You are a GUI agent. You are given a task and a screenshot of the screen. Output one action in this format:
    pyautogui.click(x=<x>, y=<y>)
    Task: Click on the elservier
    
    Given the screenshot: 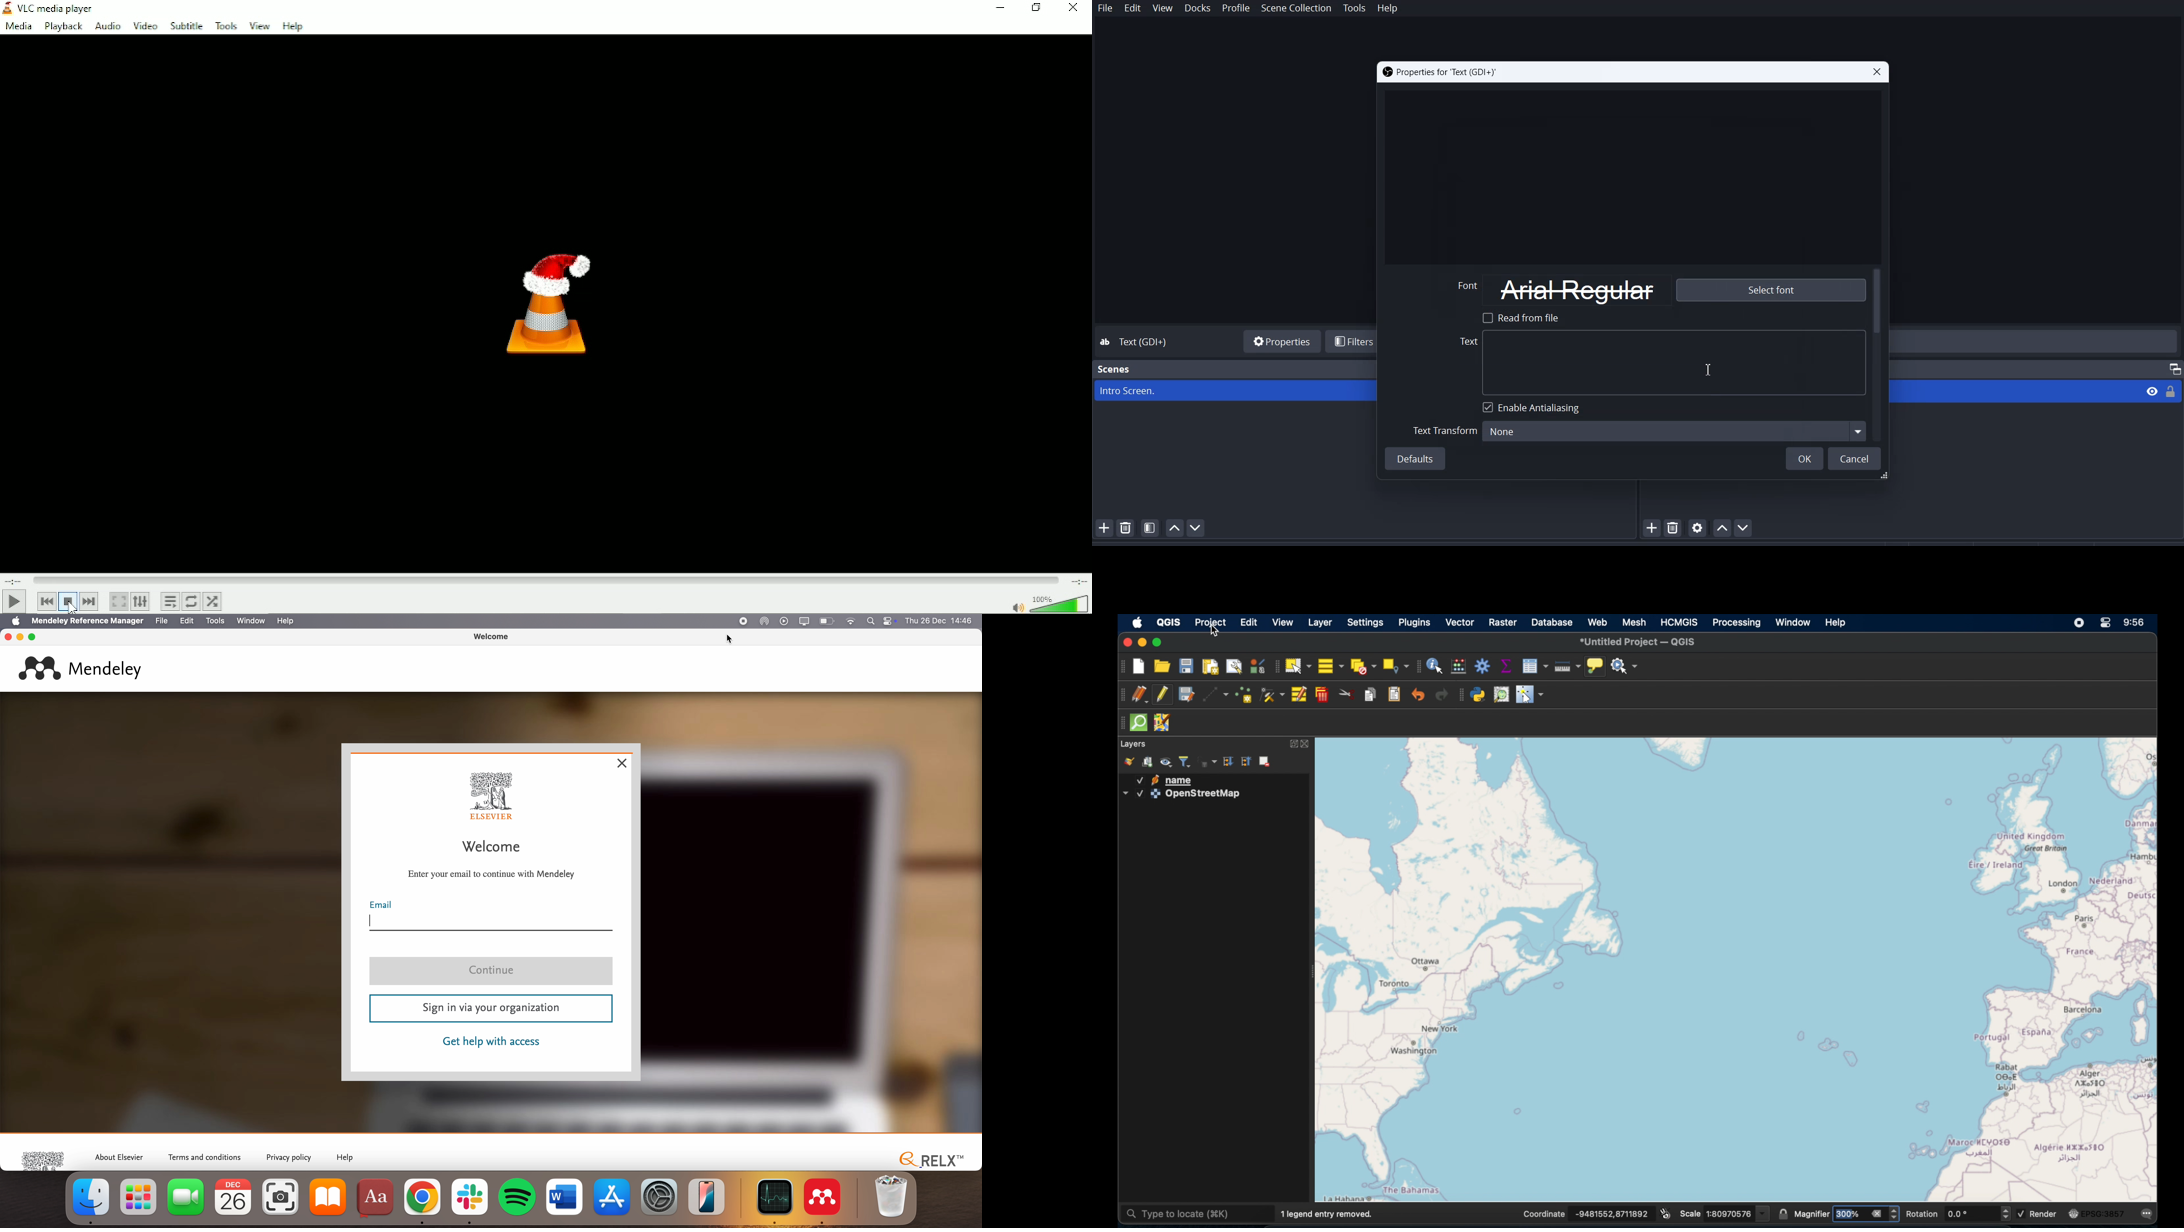 What is the action you would take?
    pyautogui.click(x=495, y=796)
    